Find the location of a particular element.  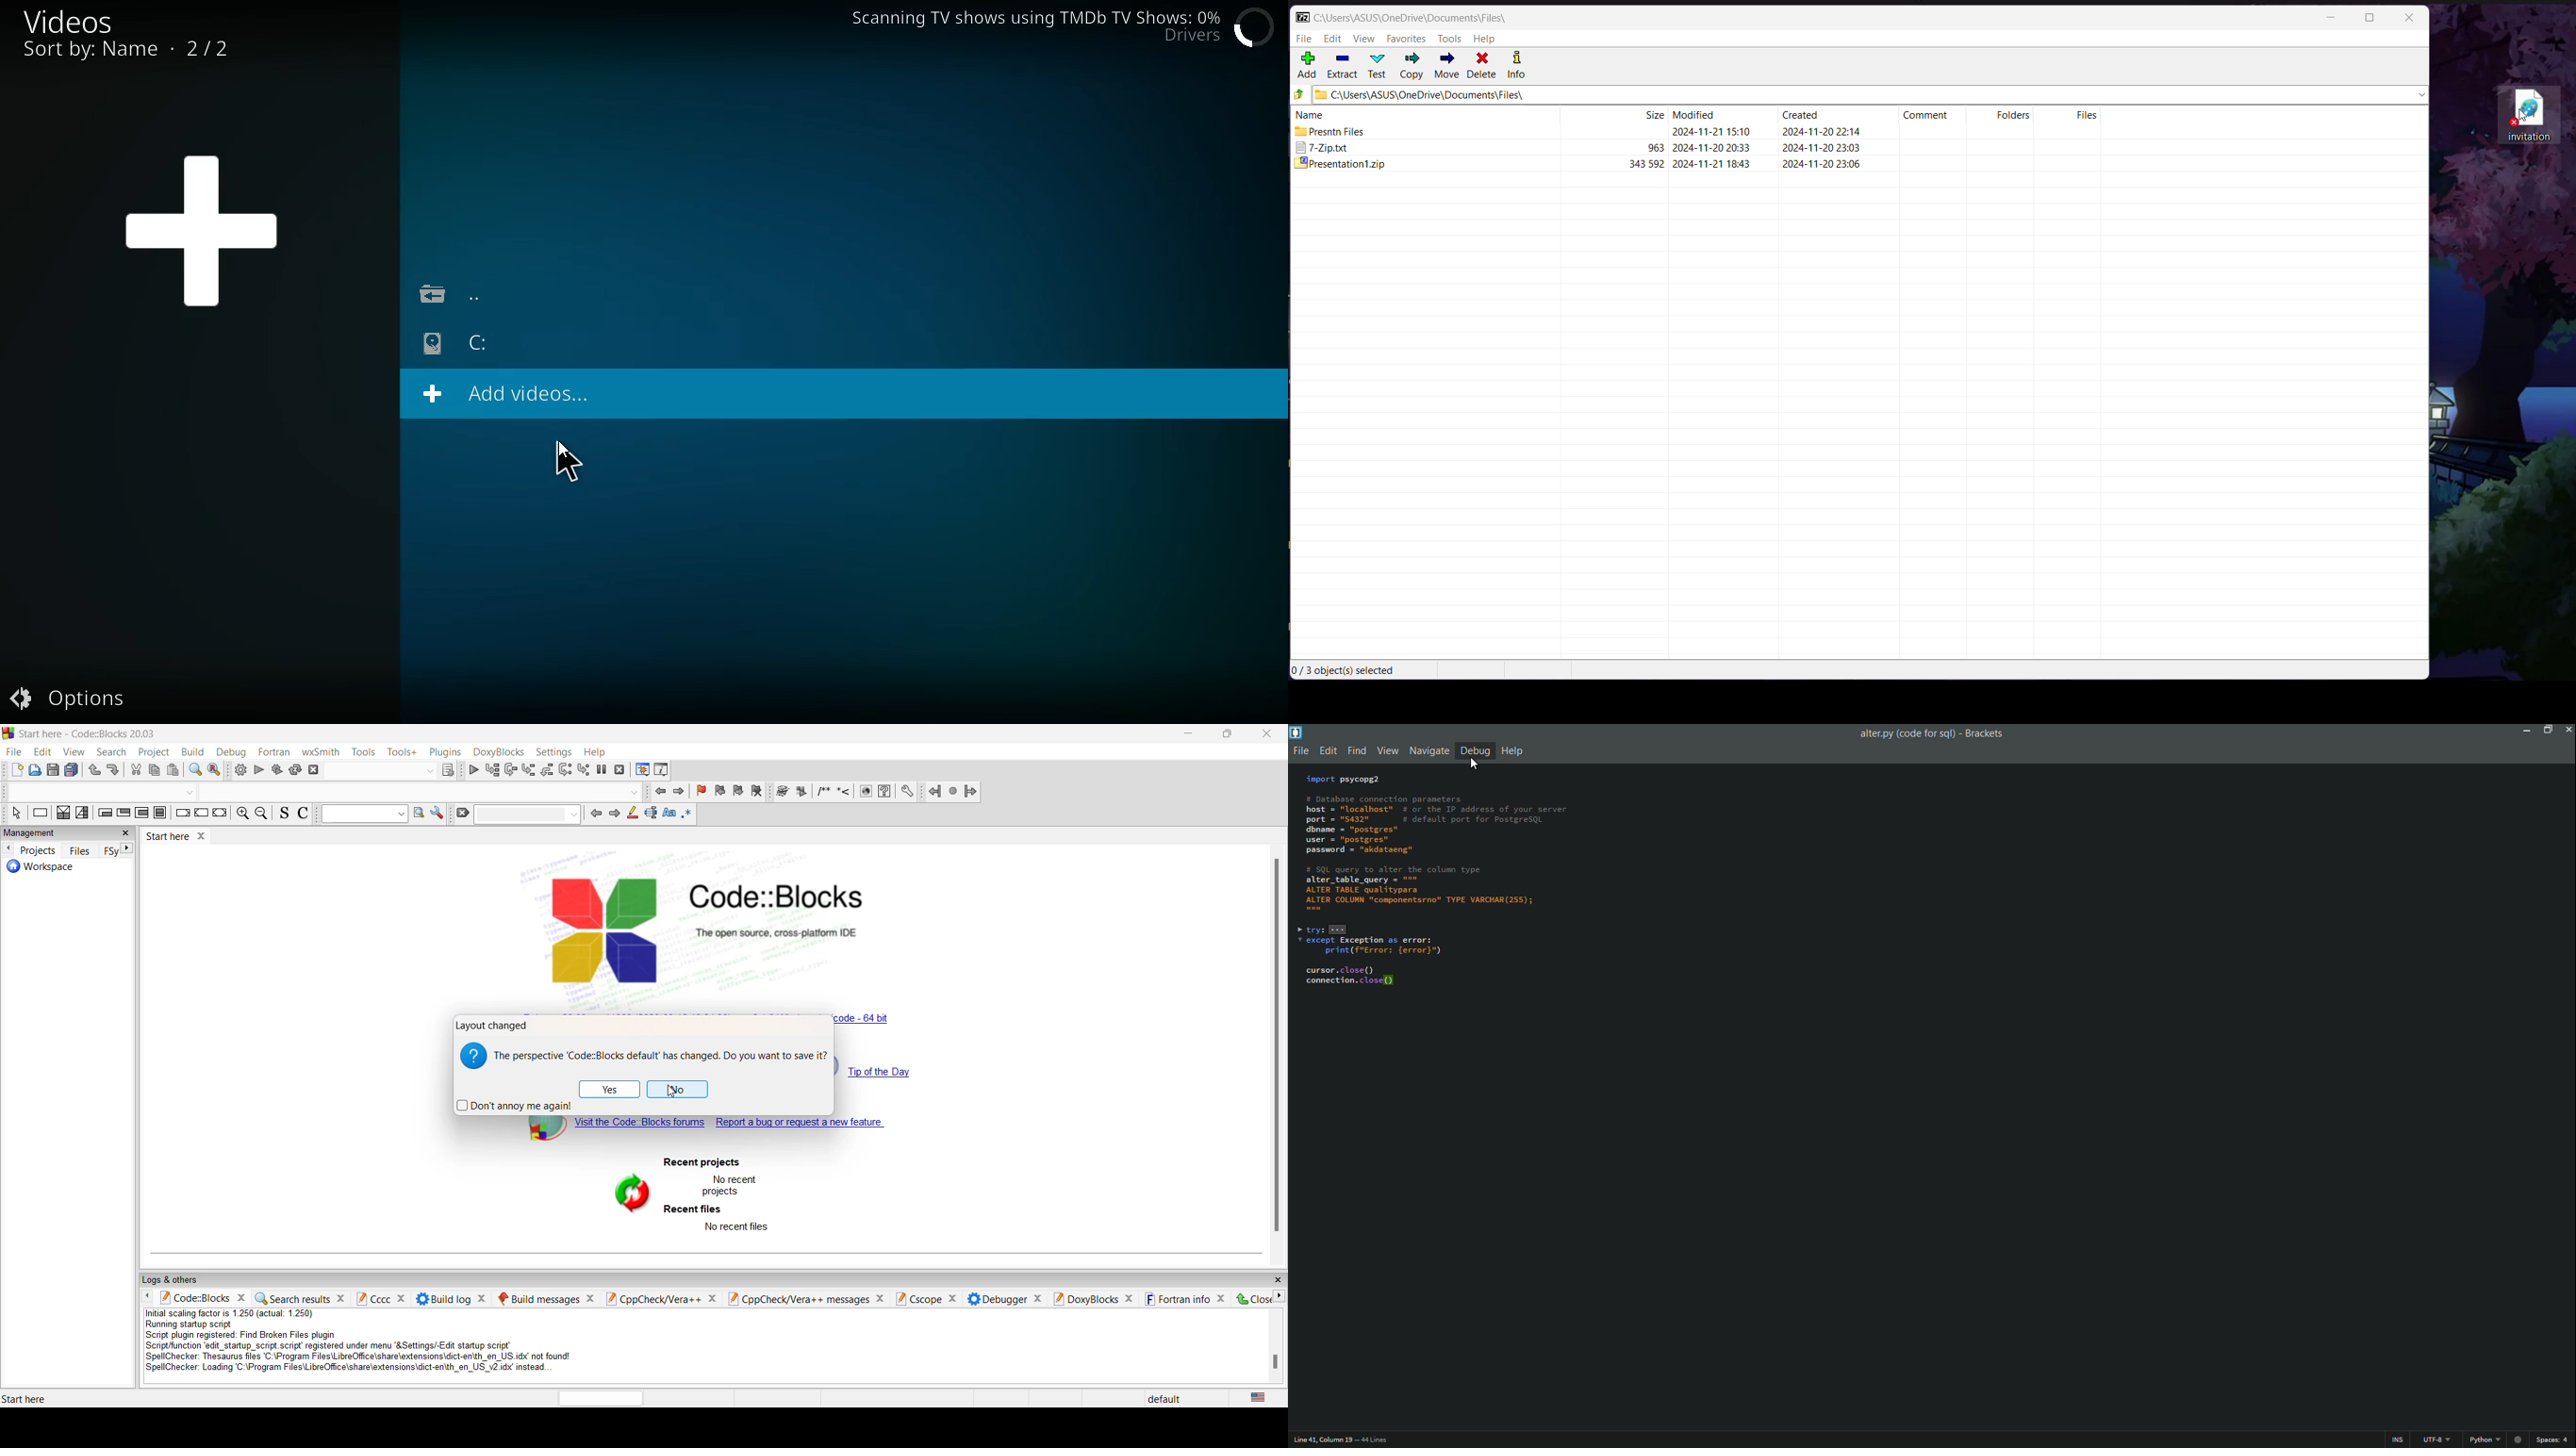

tools + is located at coordinates (402, 752).